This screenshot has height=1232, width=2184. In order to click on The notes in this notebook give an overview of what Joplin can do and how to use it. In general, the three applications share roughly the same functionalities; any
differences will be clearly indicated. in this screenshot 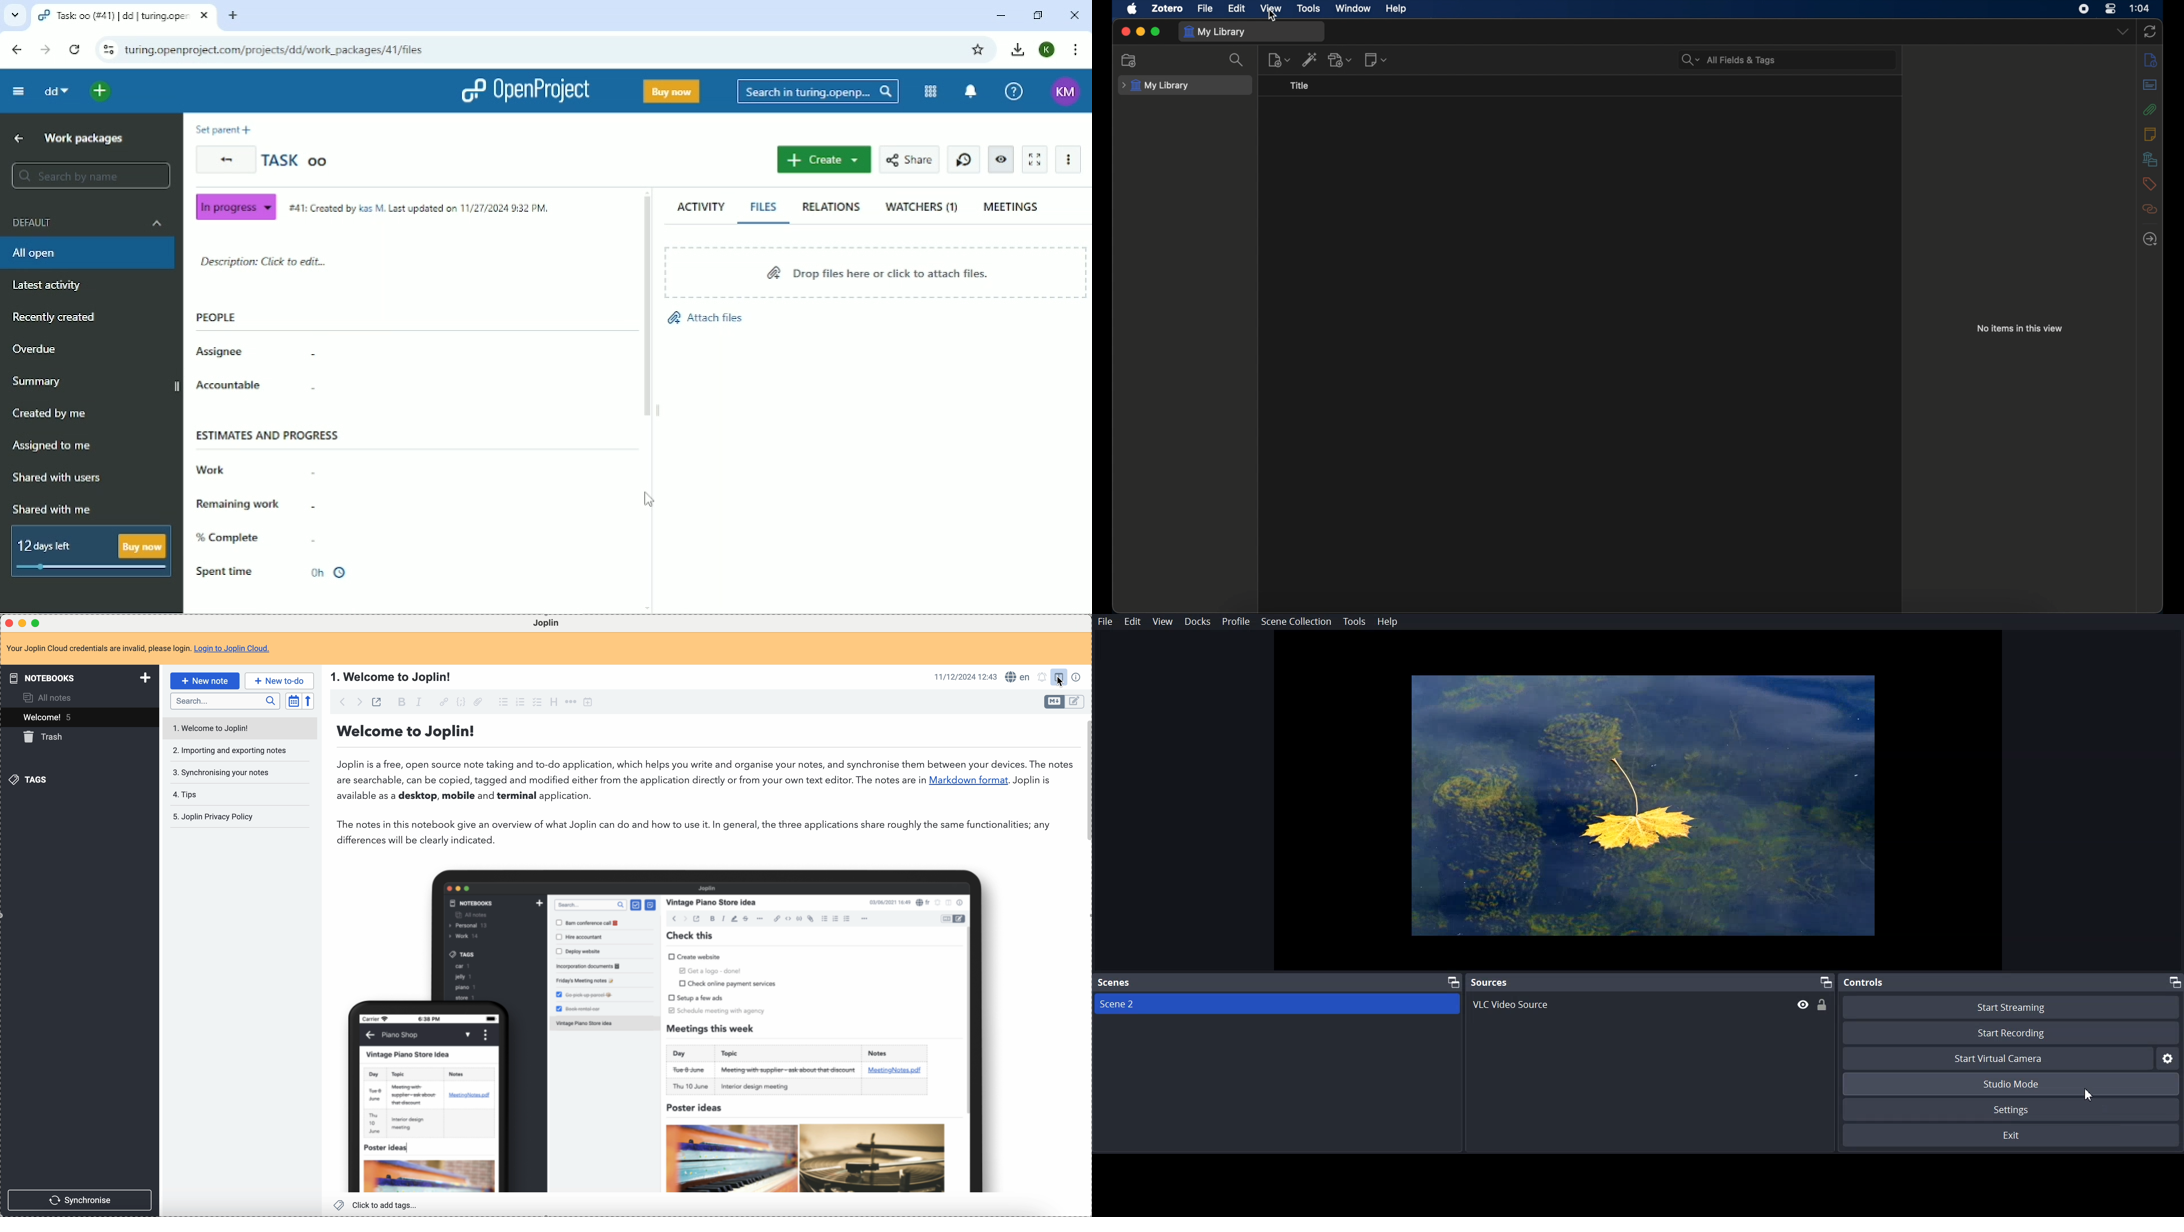, I will do `click(697, 833)`.